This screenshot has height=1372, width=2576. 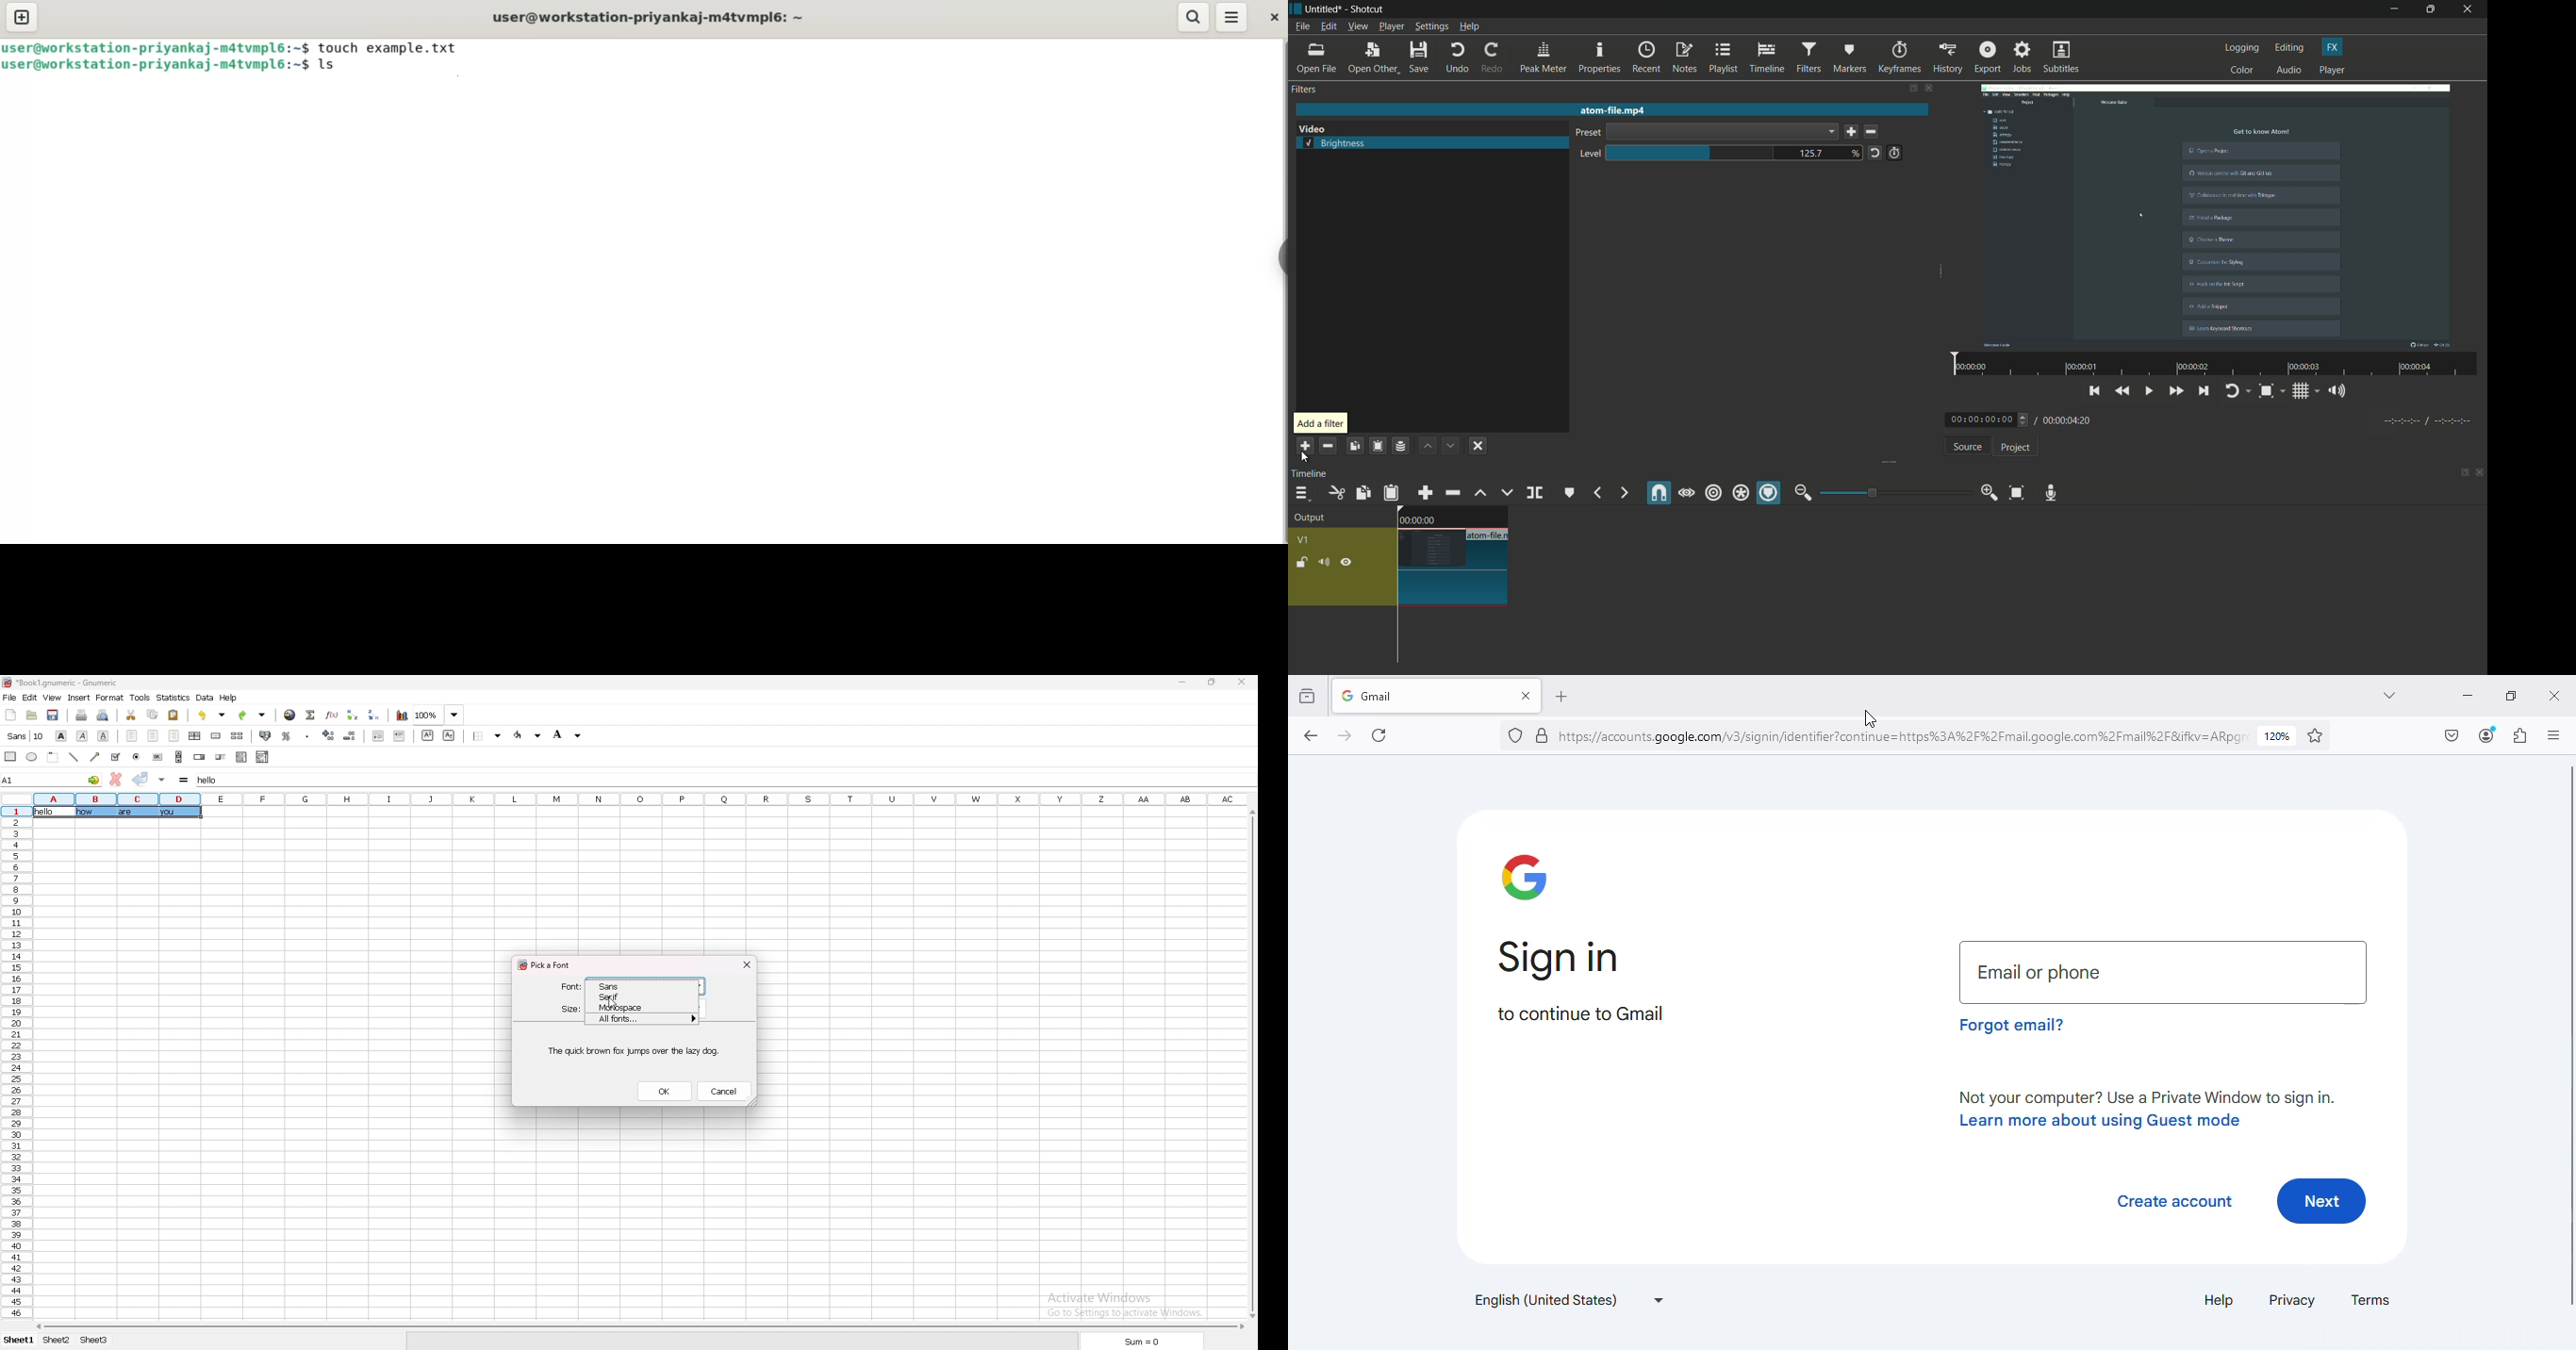 What do you see at coordinates (1457, 58) in the screenshot?
I see `undo` at bounding box center [1457, 58].